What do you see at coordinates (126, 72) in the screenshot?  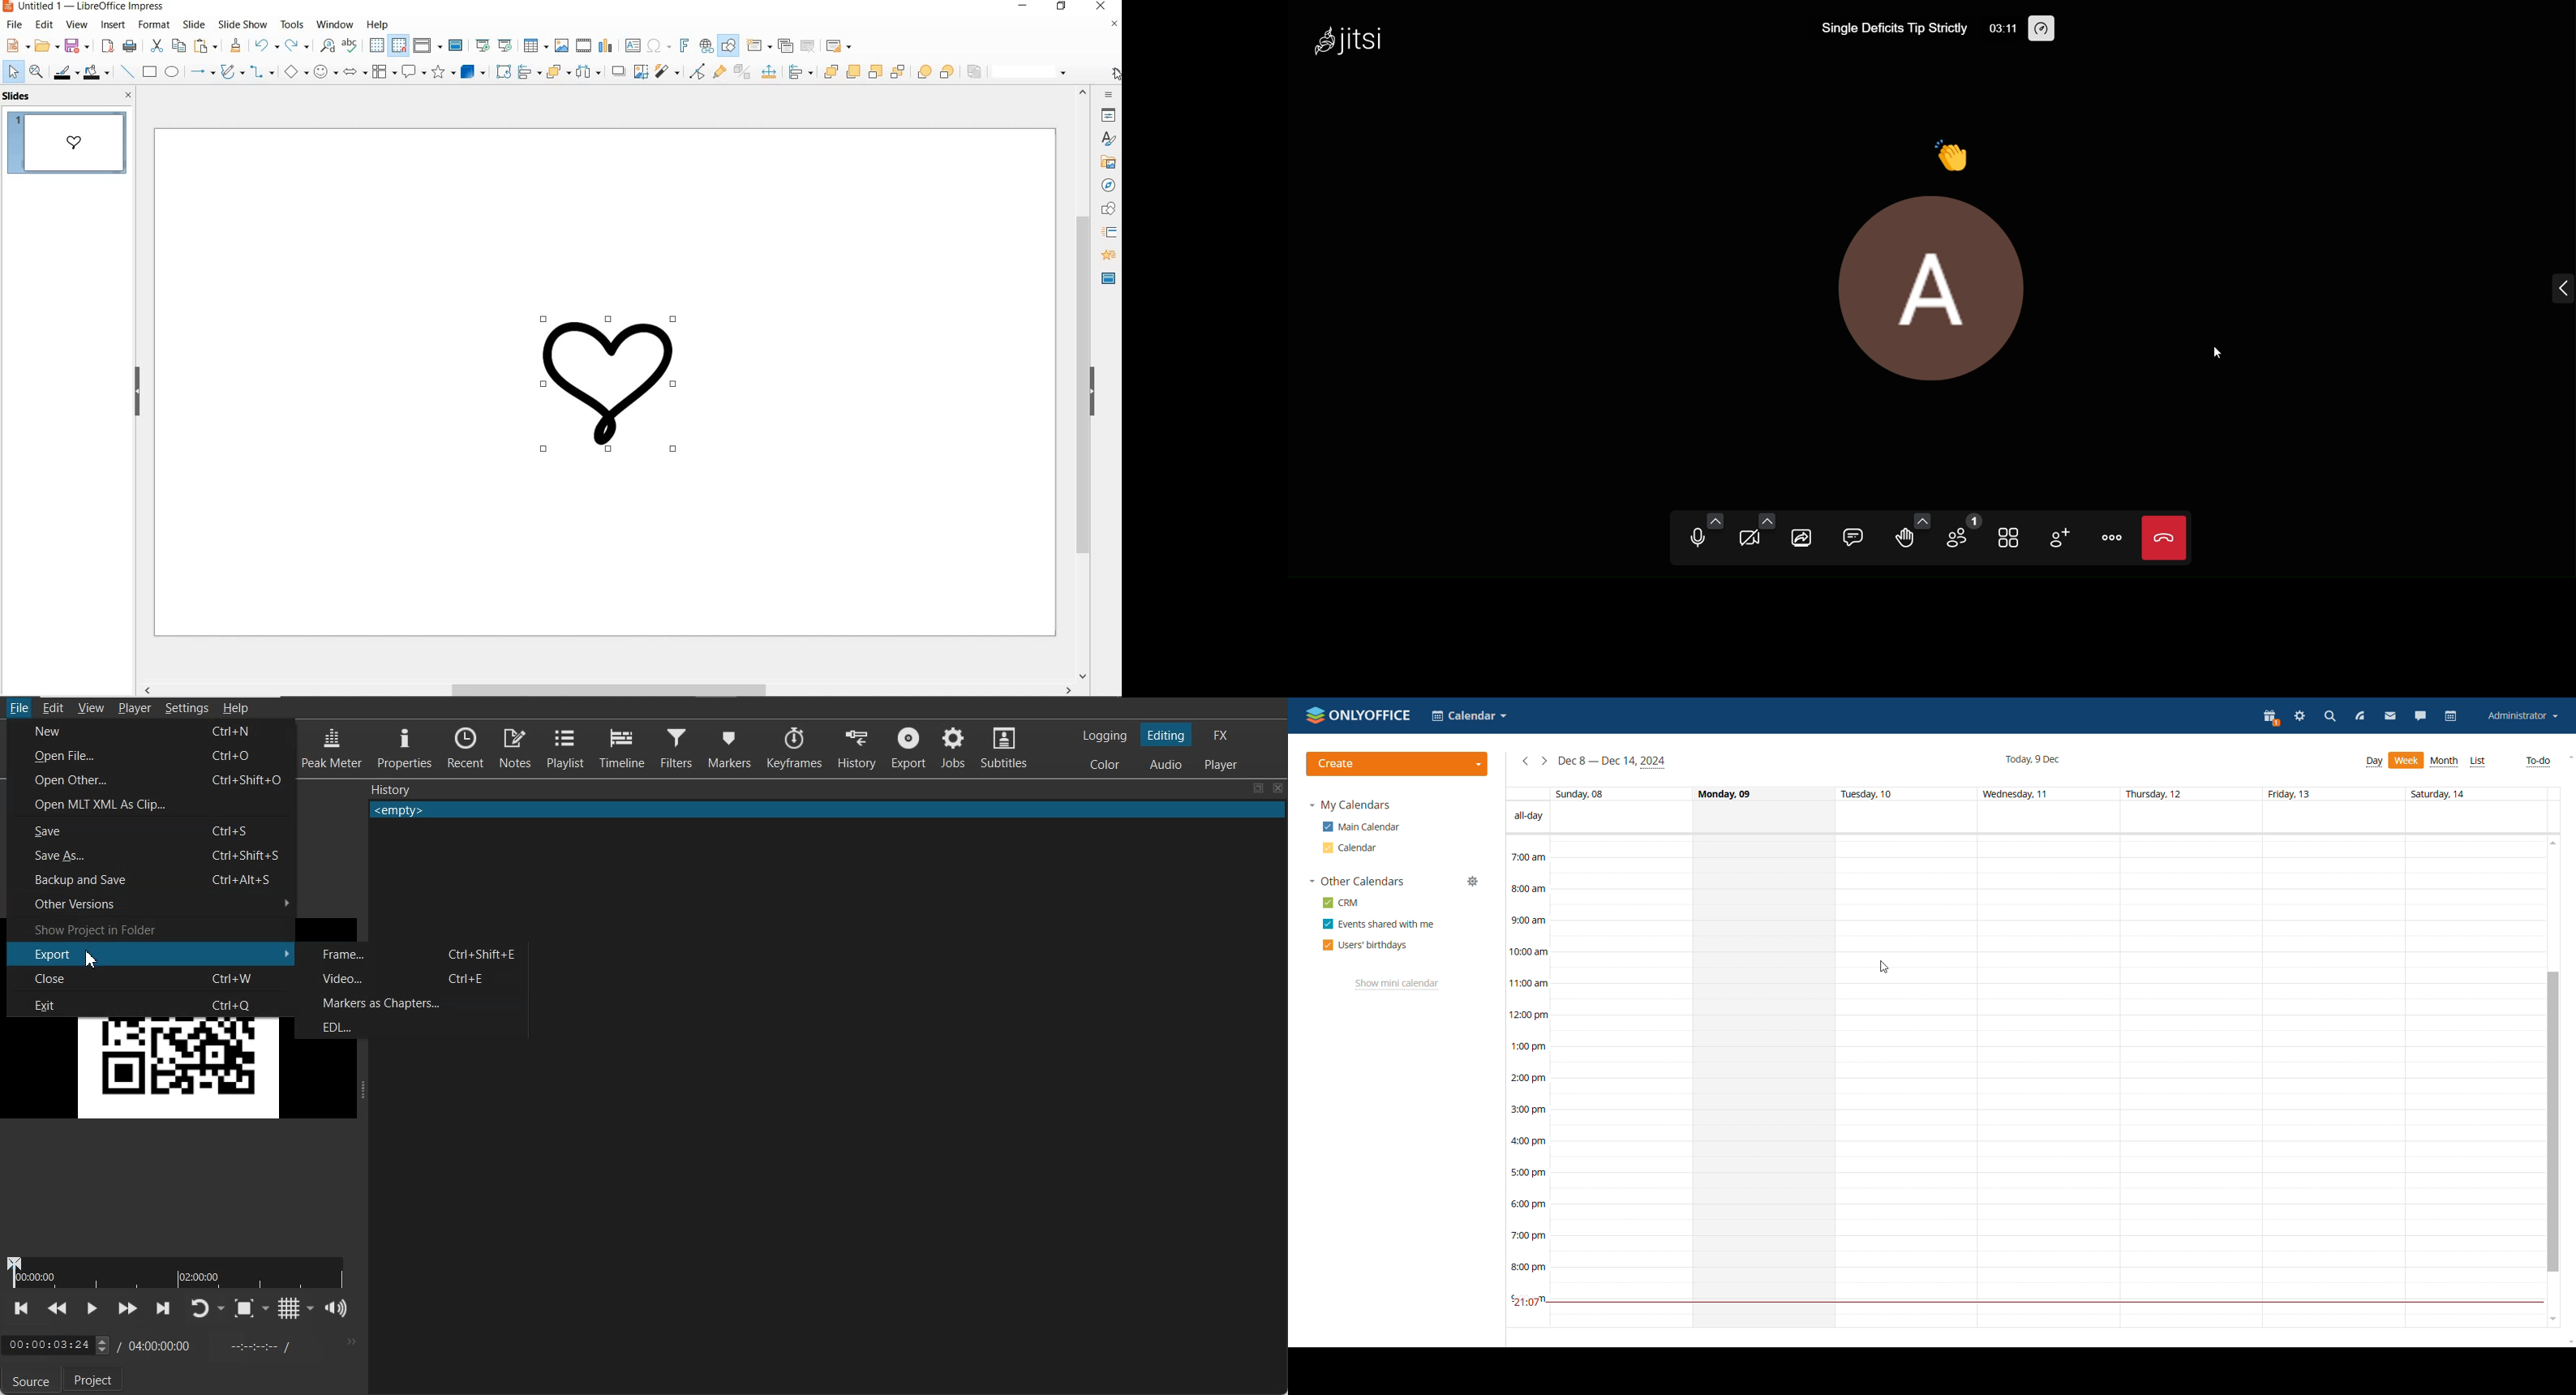 I see `insert line` at bounding box center [126, 72].